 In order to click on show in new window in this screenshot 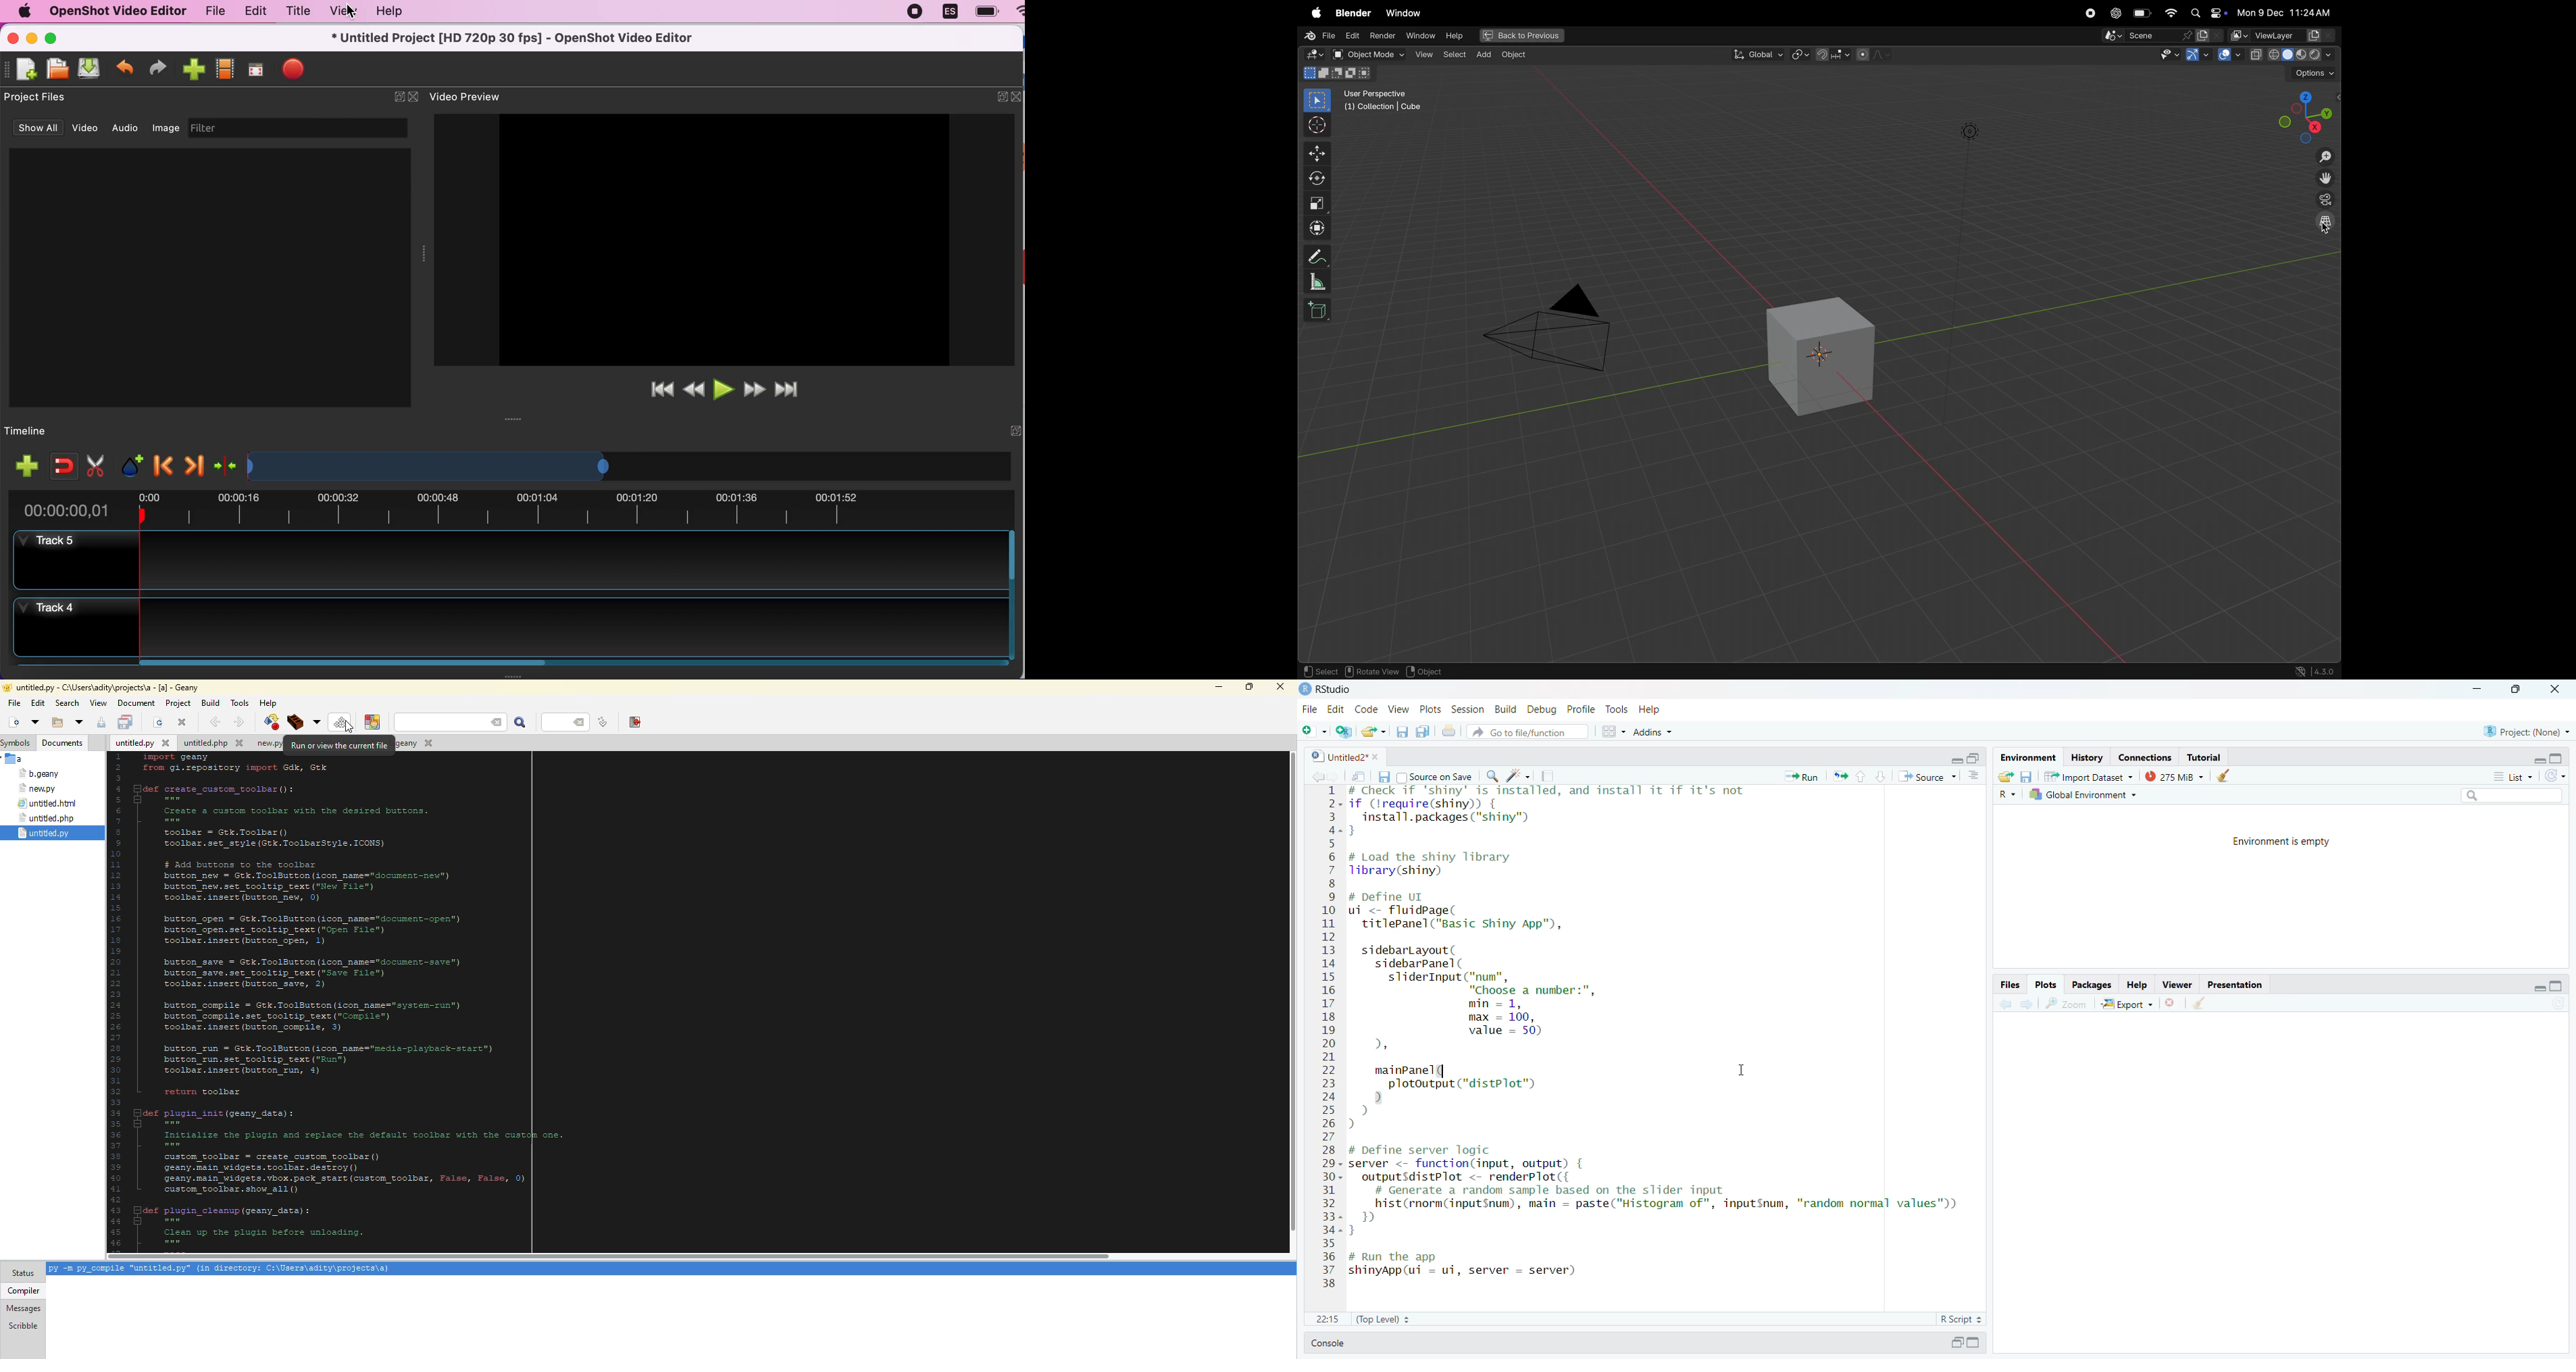, I will do `click(1358, 777)`.